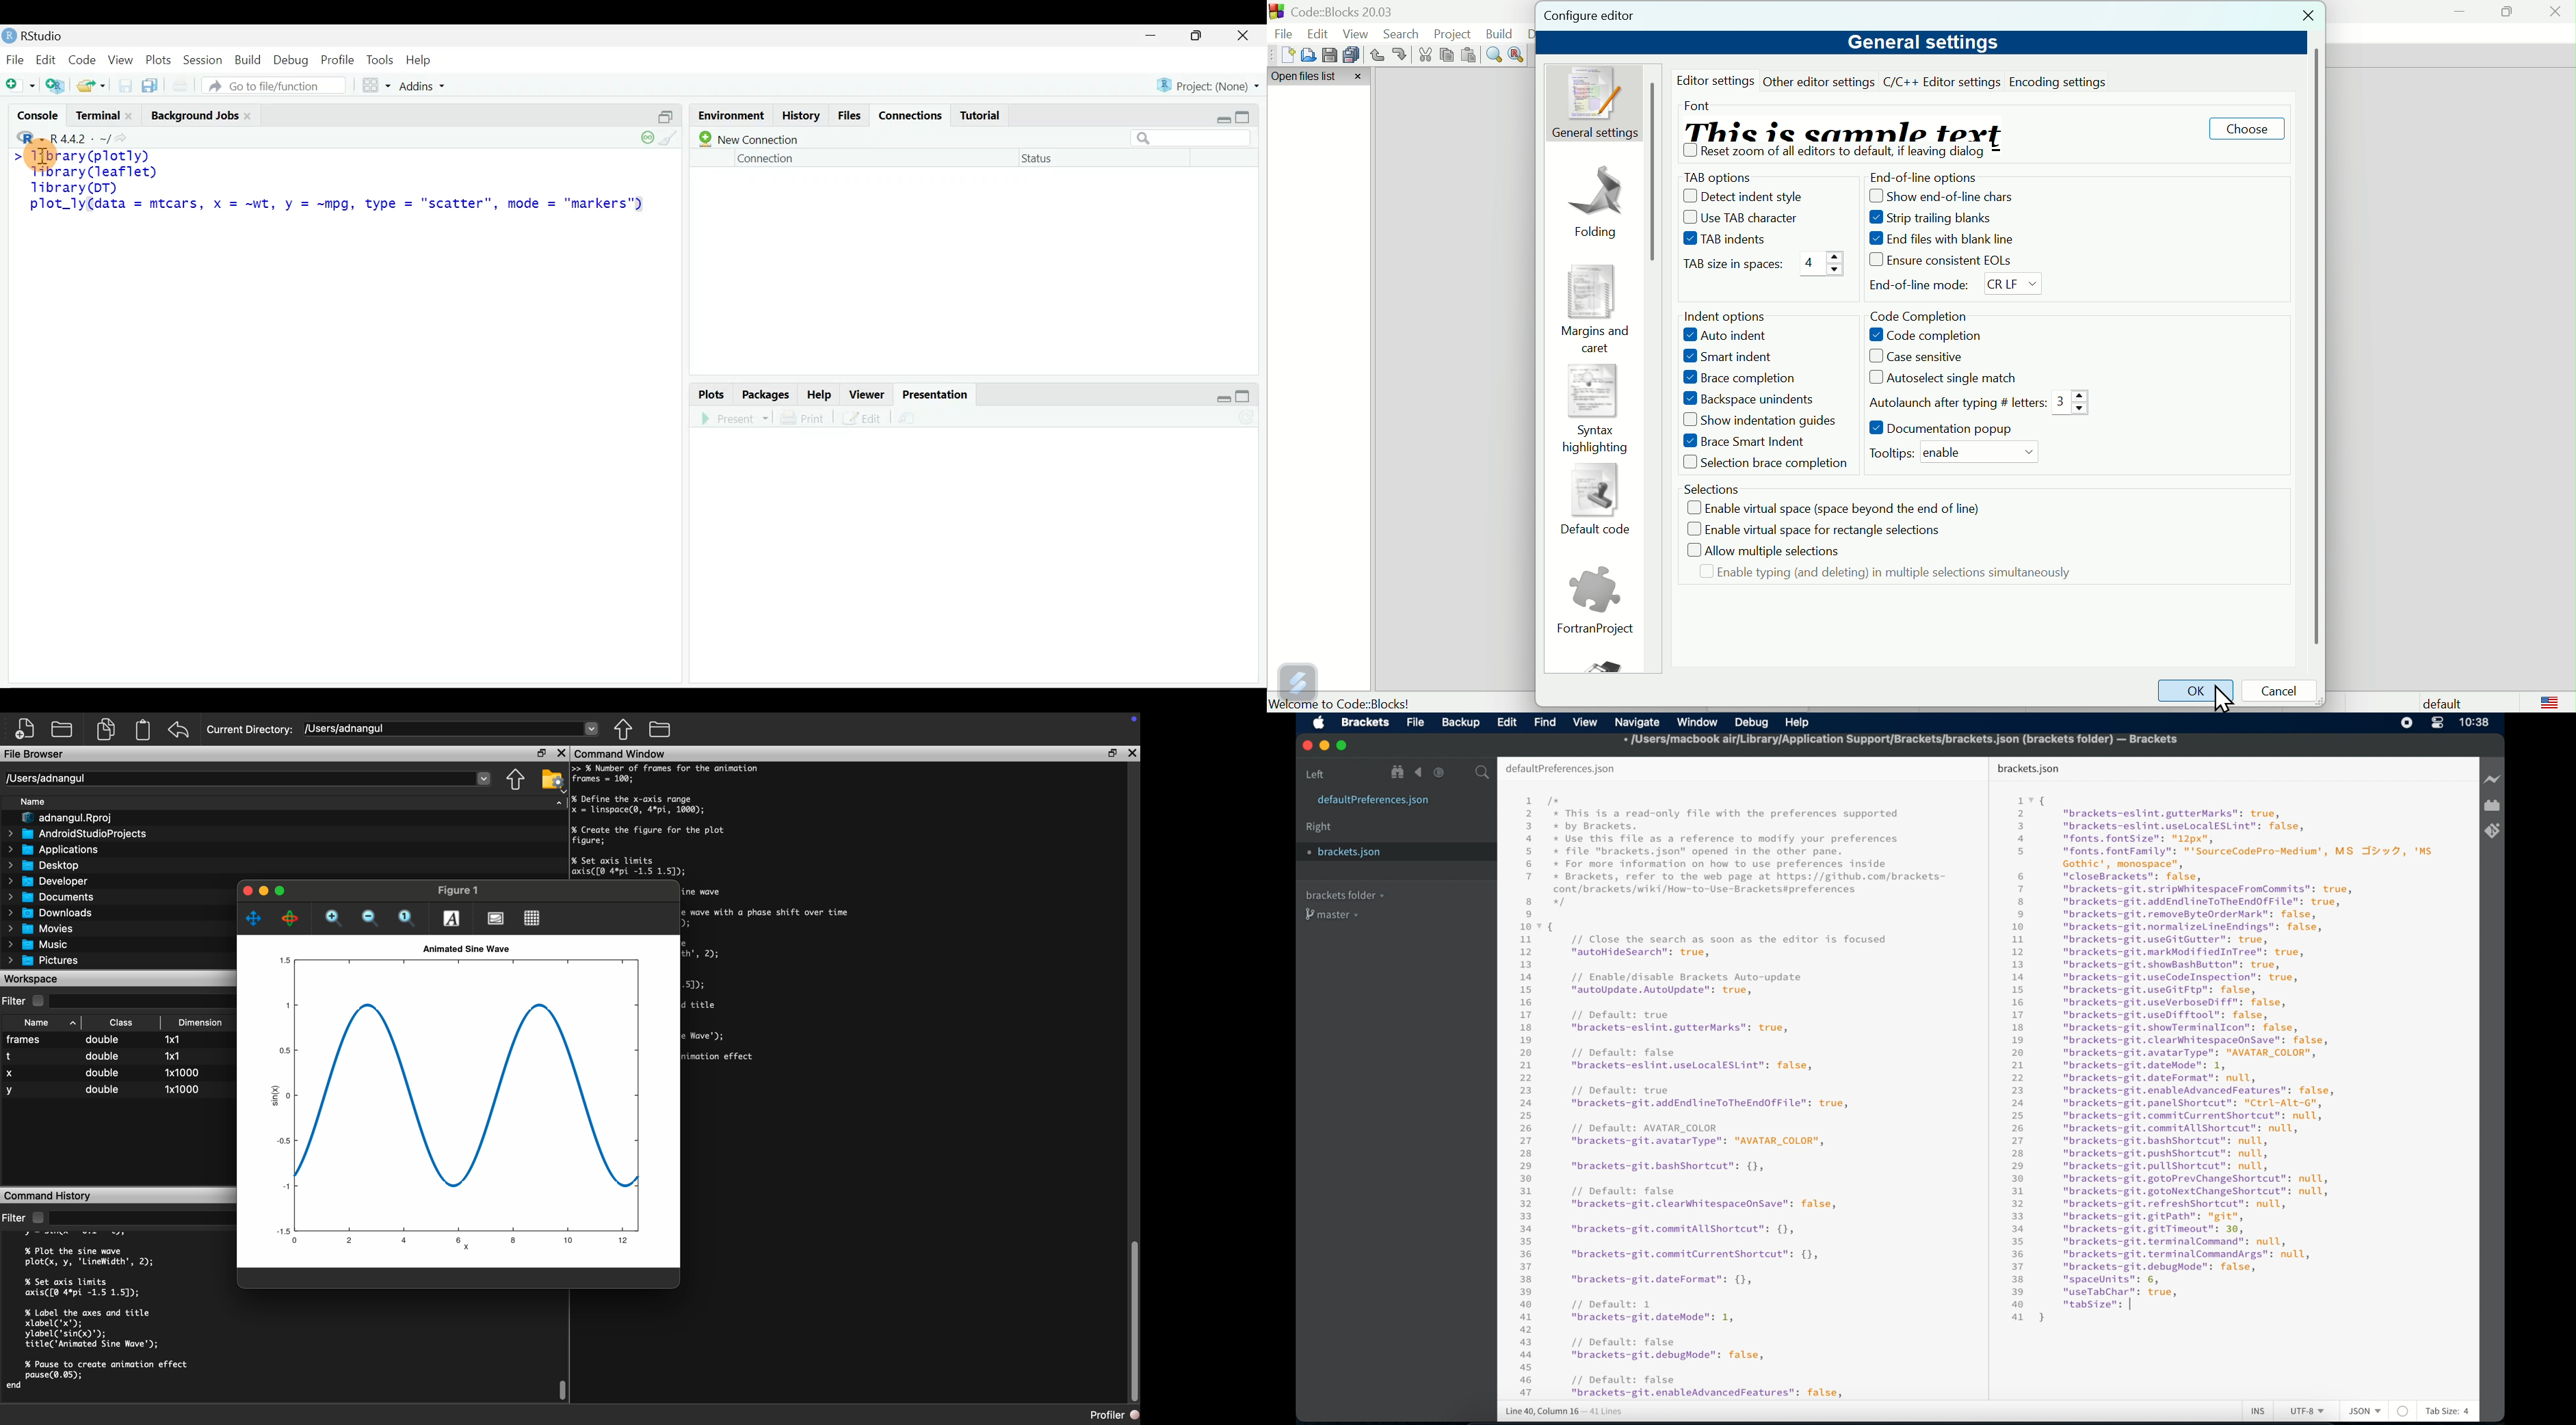 The height and width of the screenshot is (1428, 2576). Describe the element at coordinates (2222, 1058) in the screenshot. I see `json syntax` at that location.